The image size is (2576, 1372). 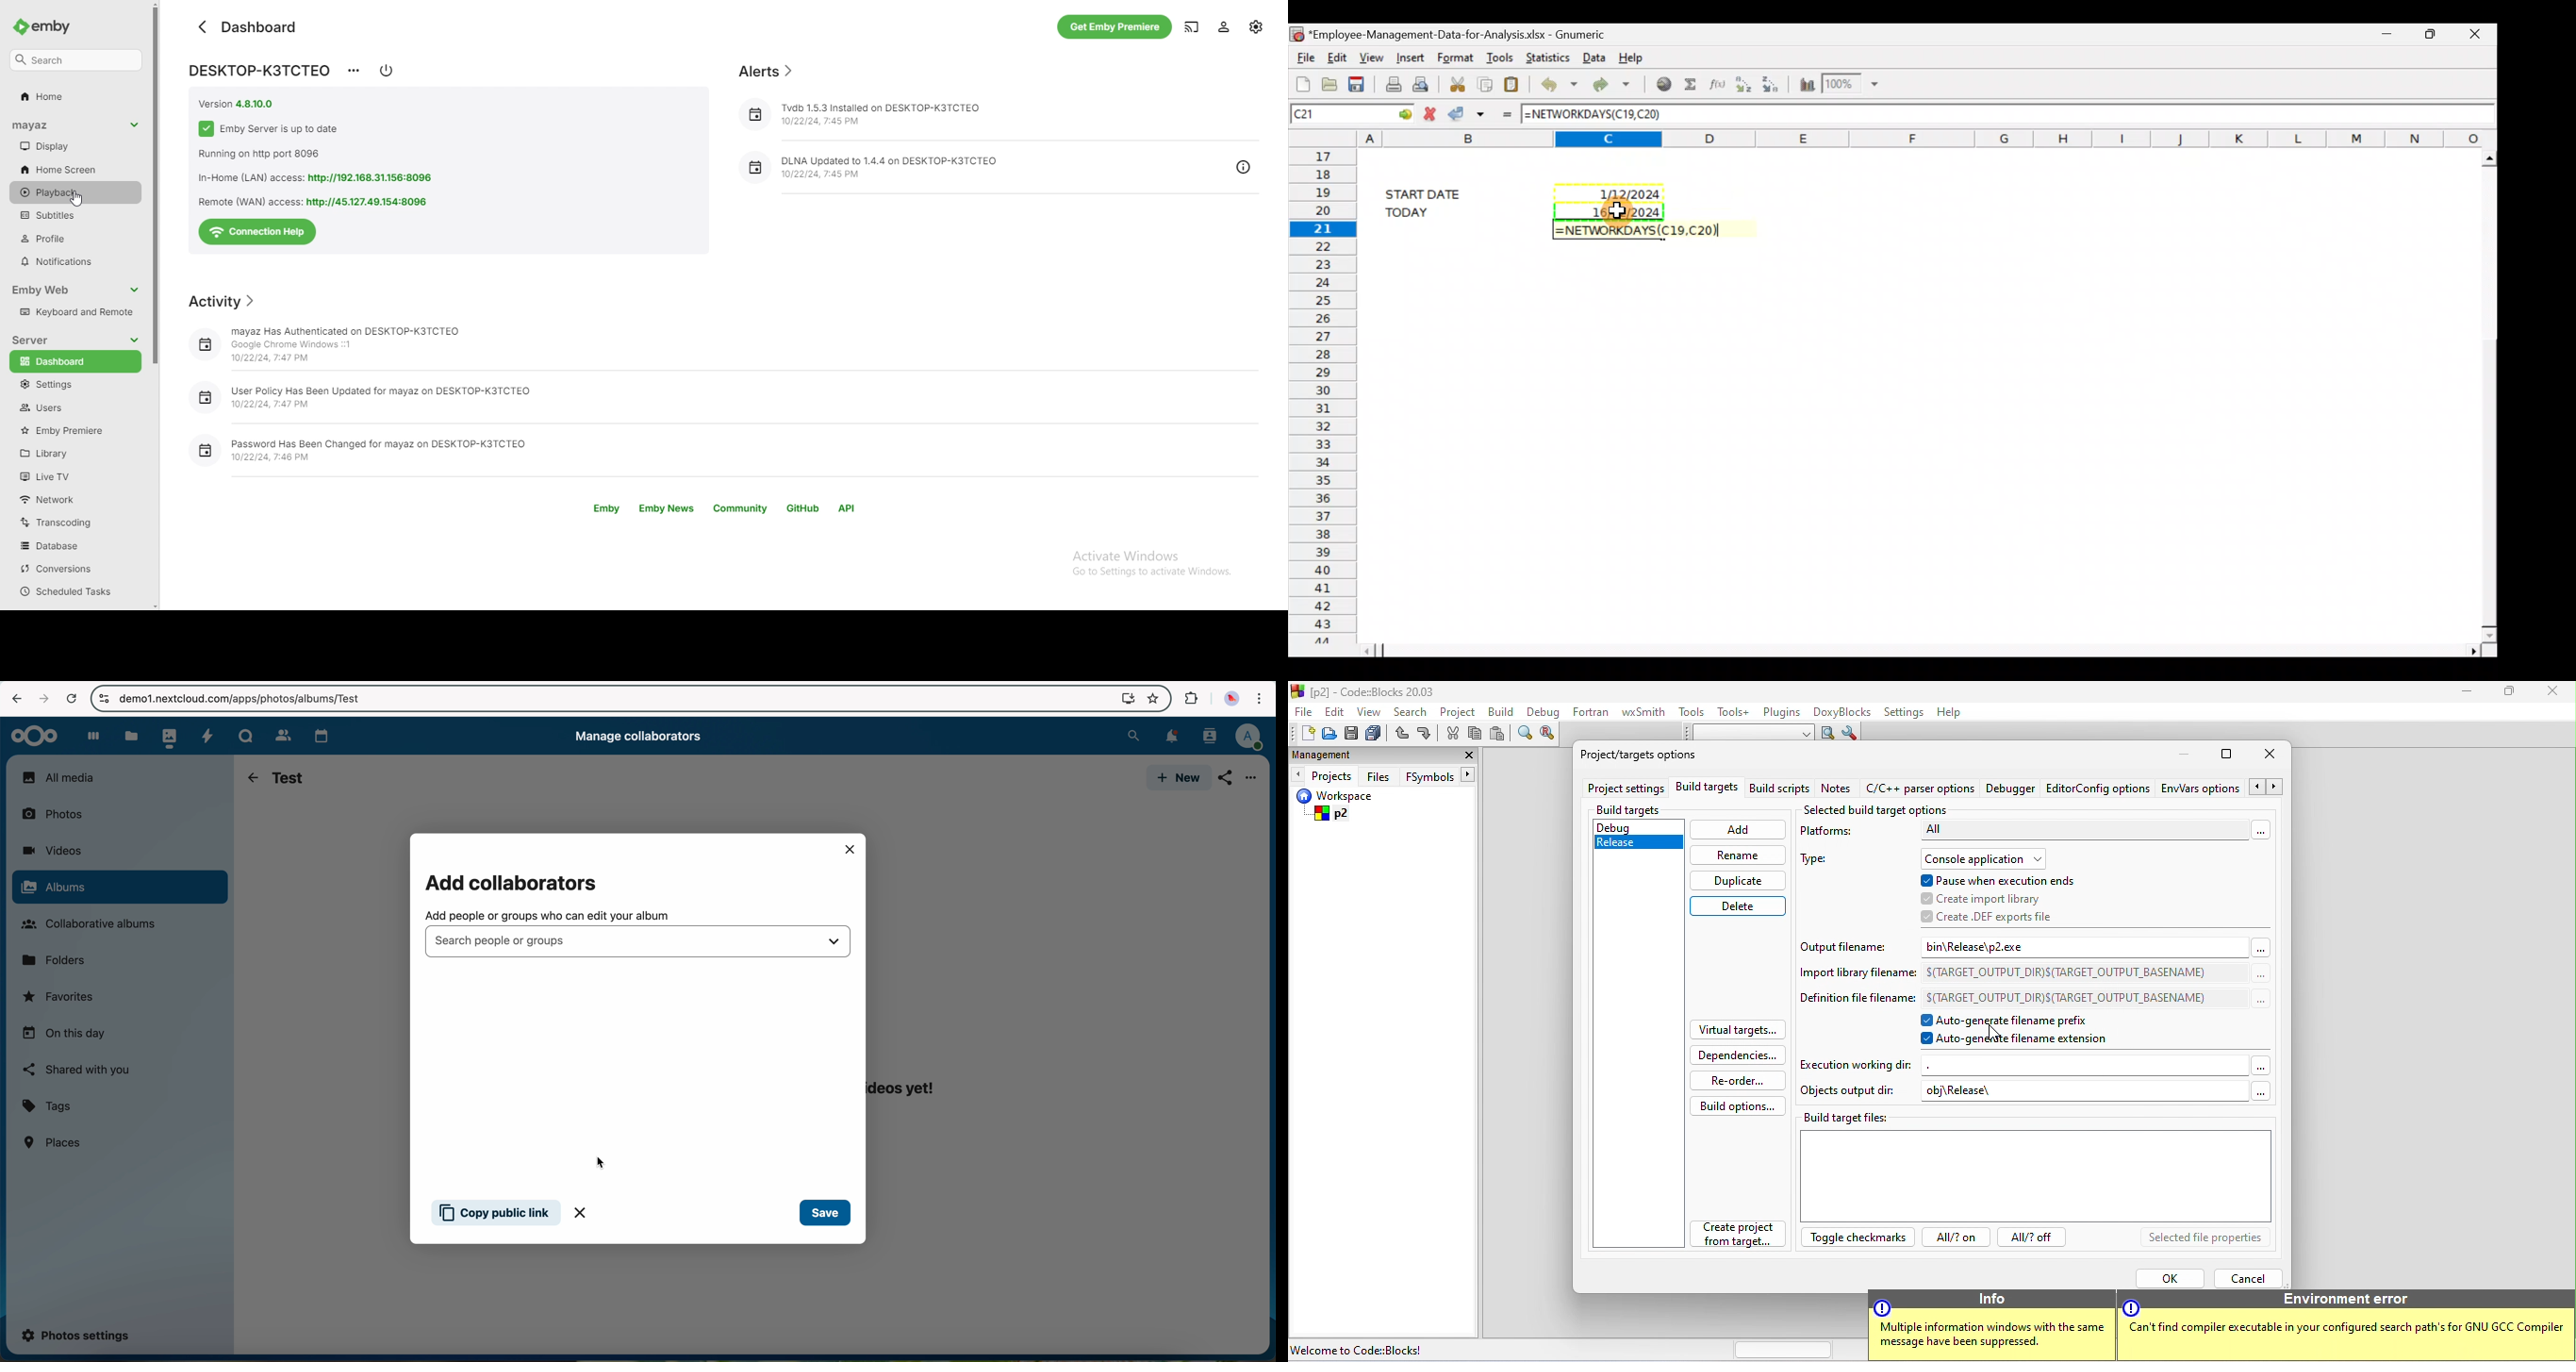 What do you see at coordinates (1707, 790) in the screenshot?
I see `build targets` at bounding box center [1707, 790].